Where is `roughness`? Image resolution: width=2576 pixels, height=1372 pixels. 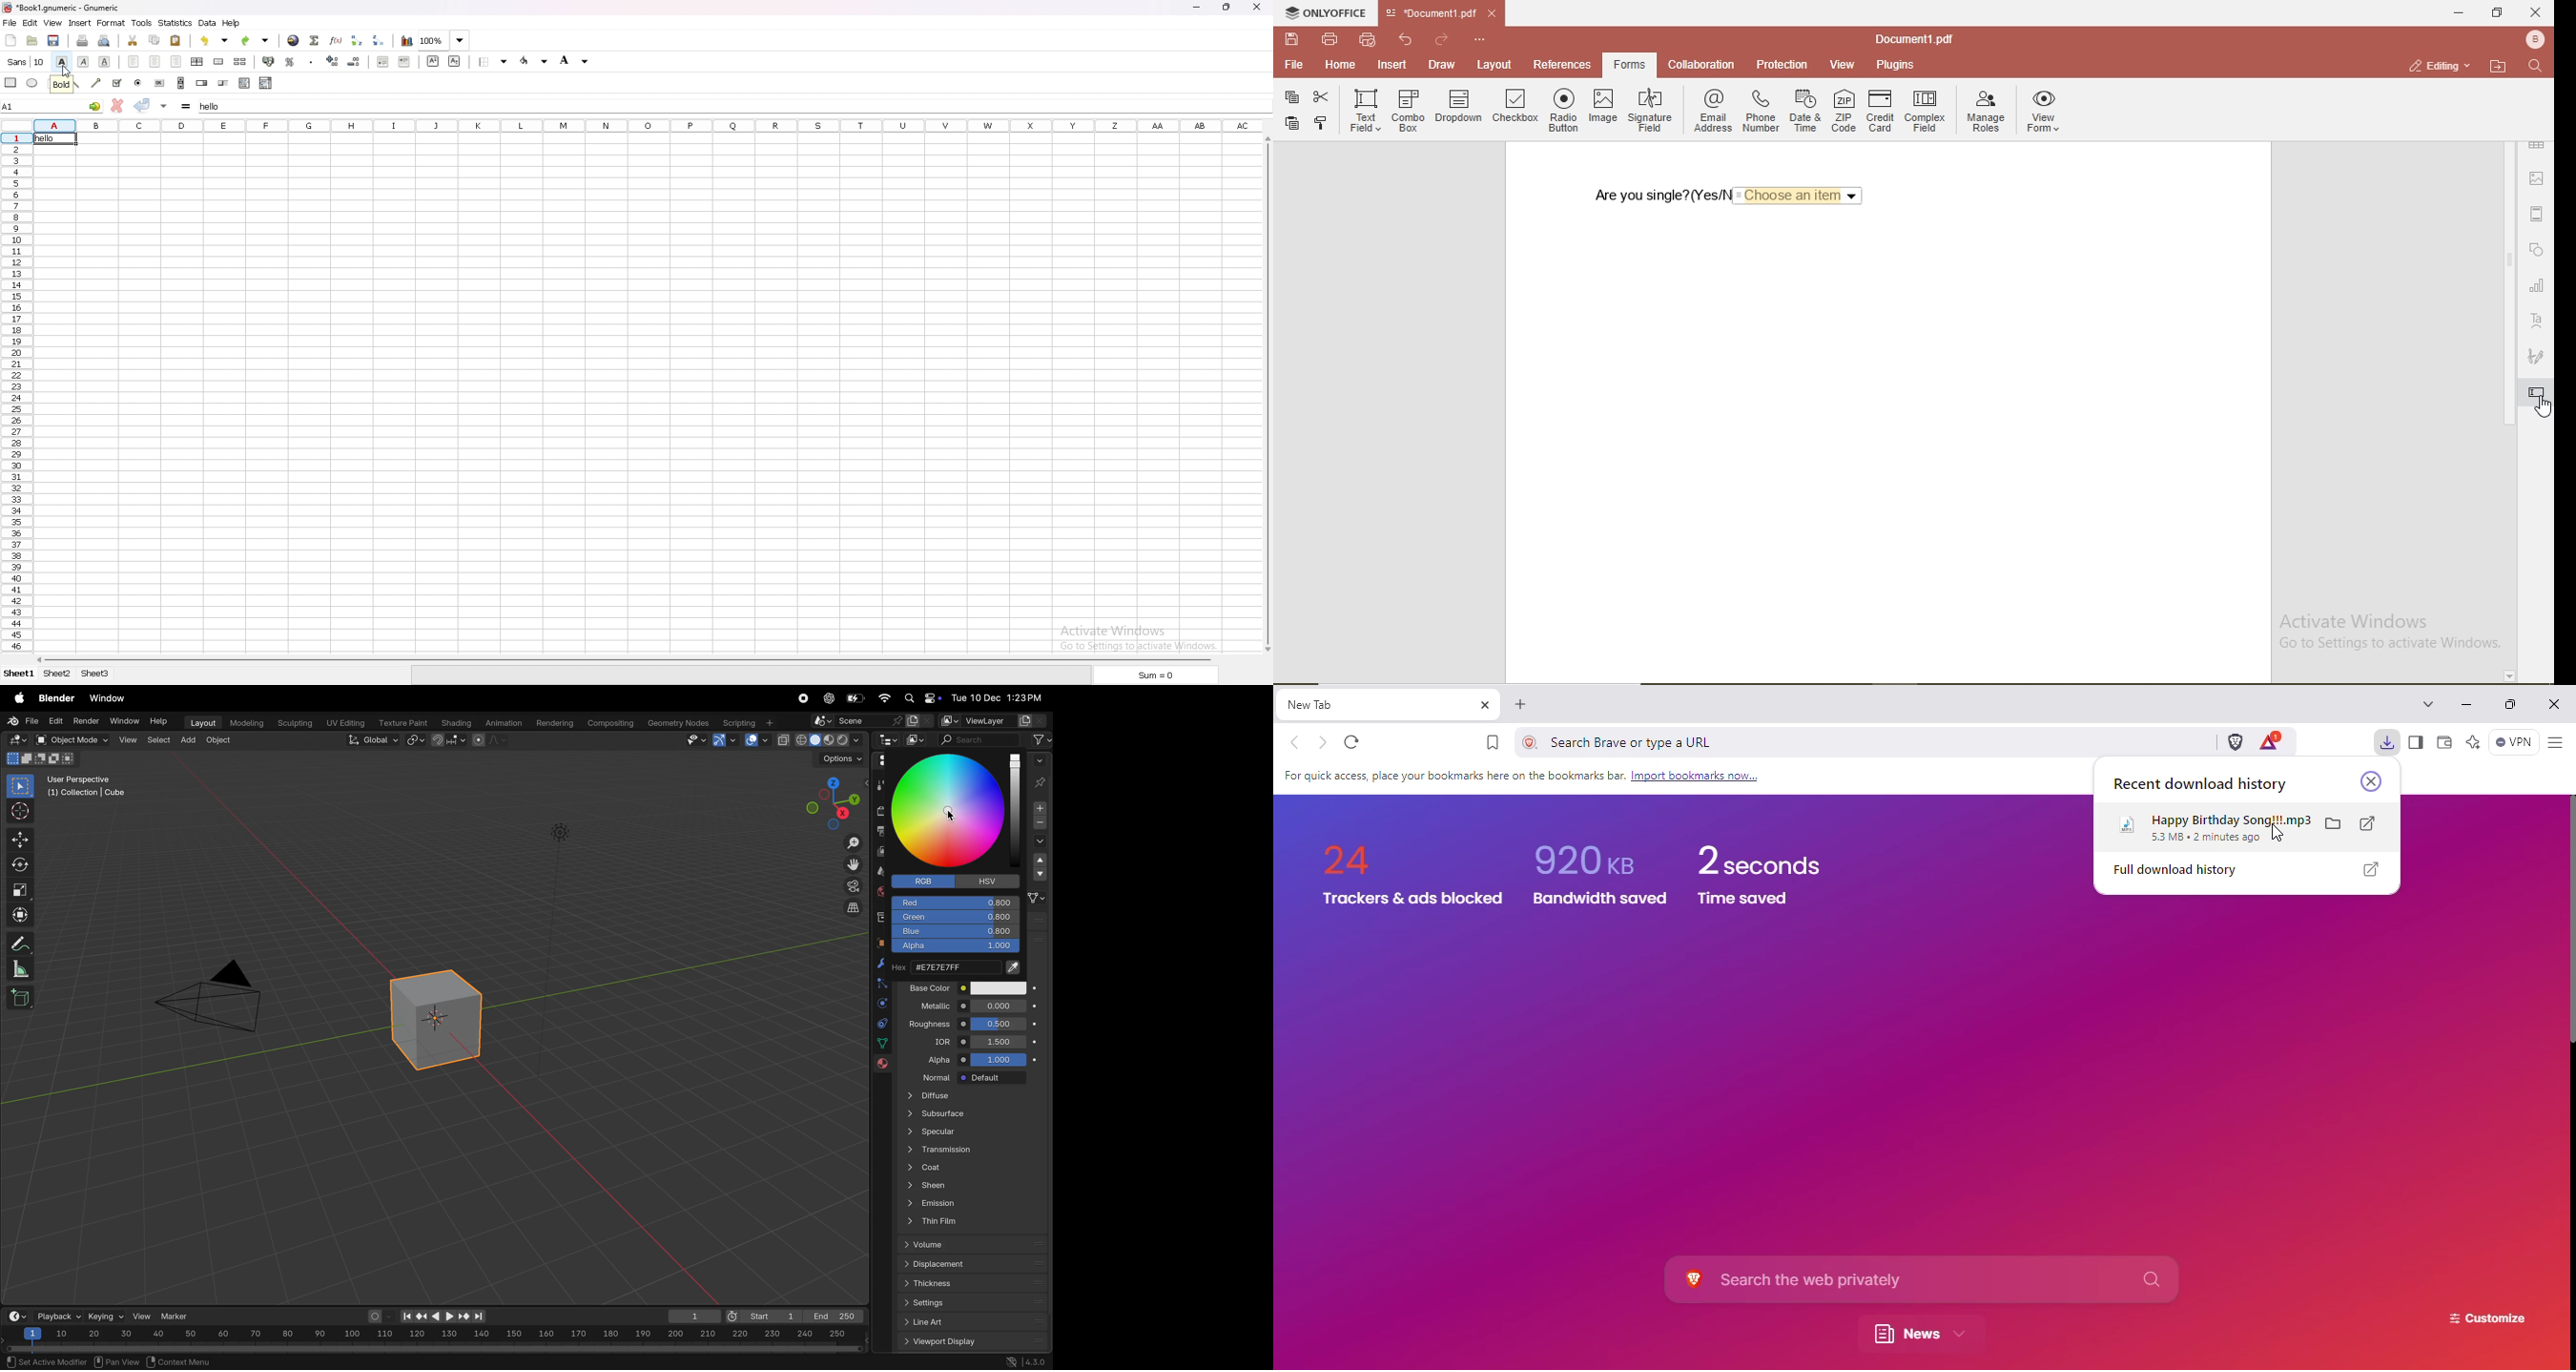 roughness is located at coordinates (929, 1022).